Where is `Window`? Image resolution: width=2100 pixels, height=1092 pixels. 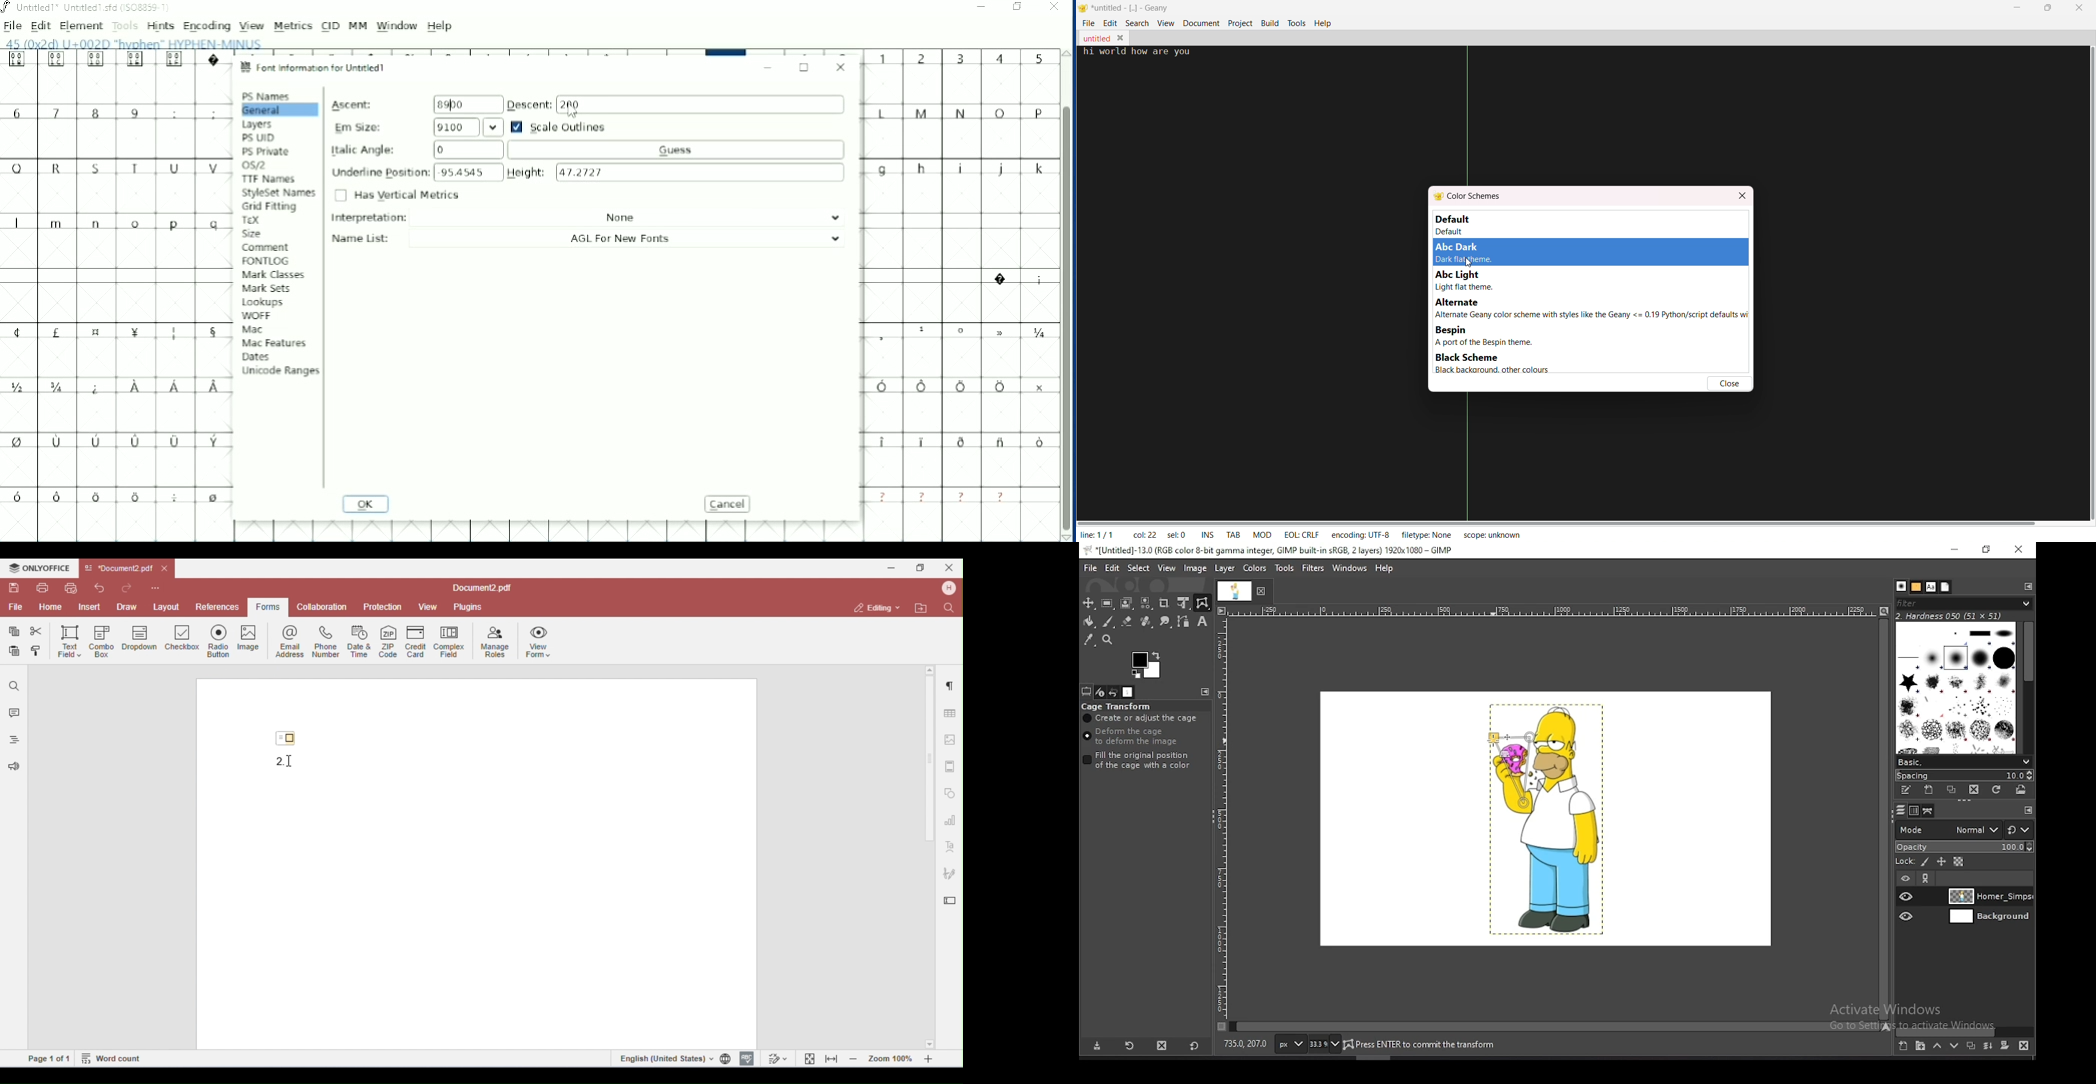 Window is located at coordinates (397, 26).